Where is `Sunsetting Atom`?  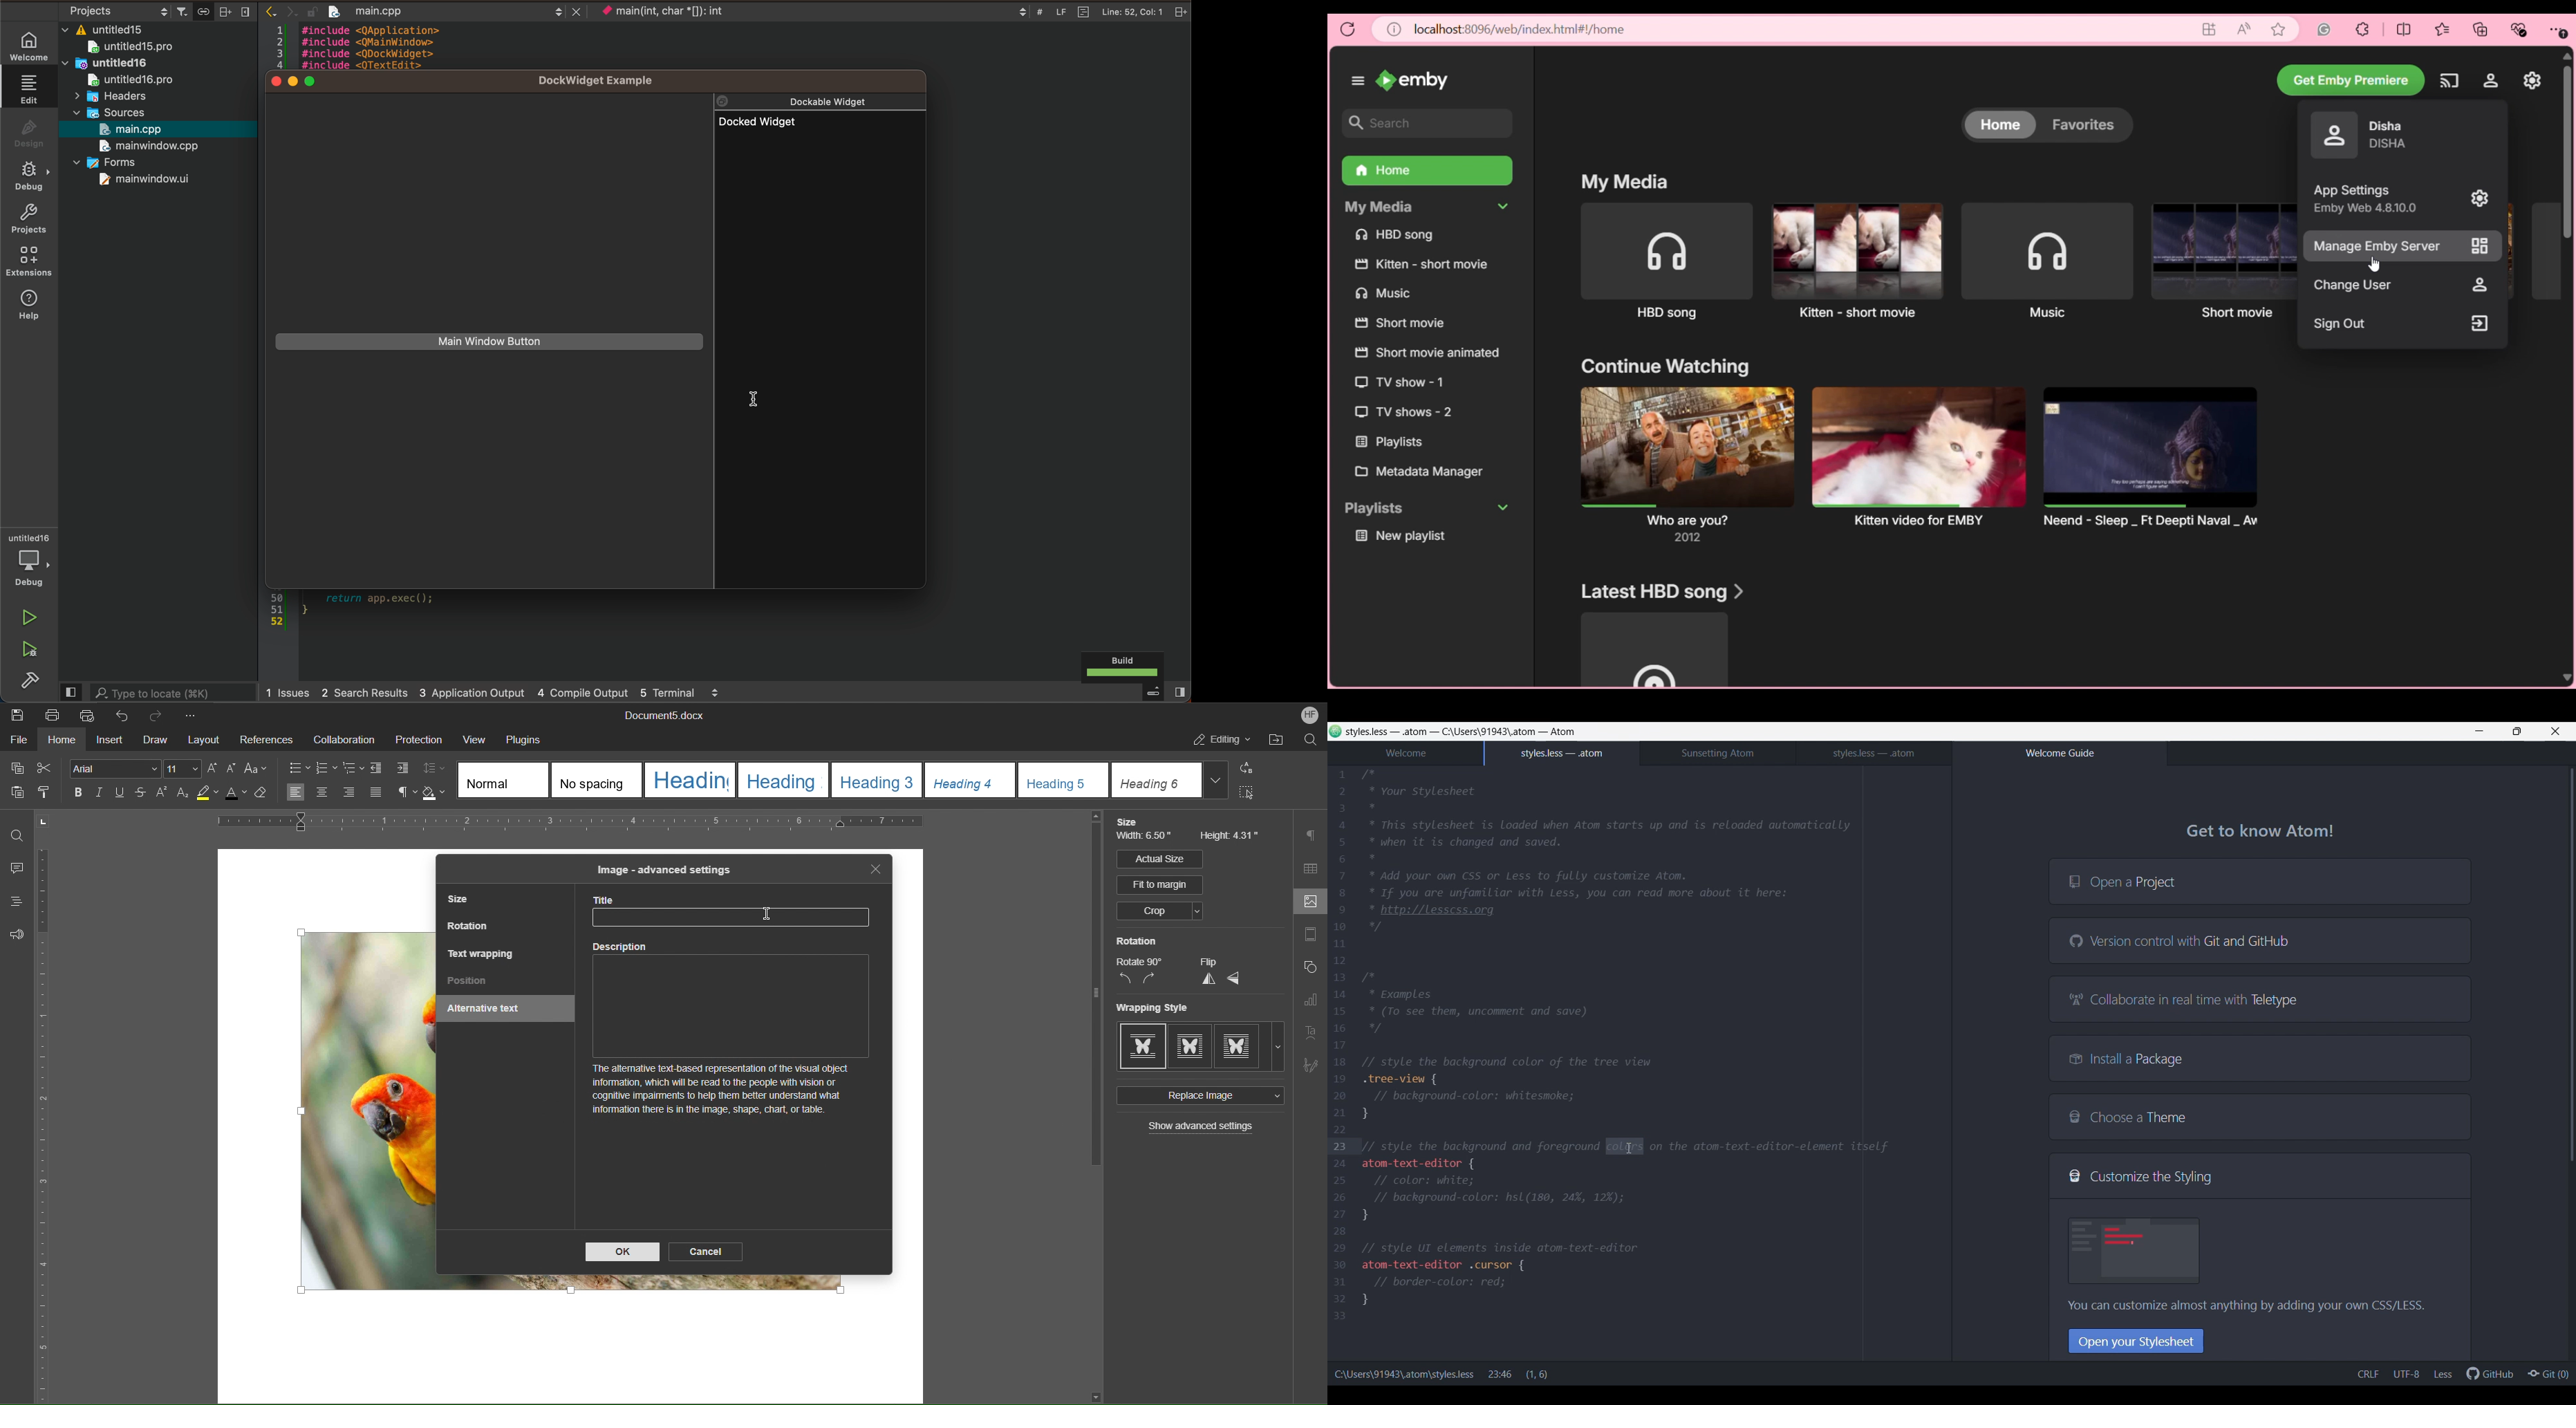 Sunsetting Atom is located at coordinates (1718, 753).